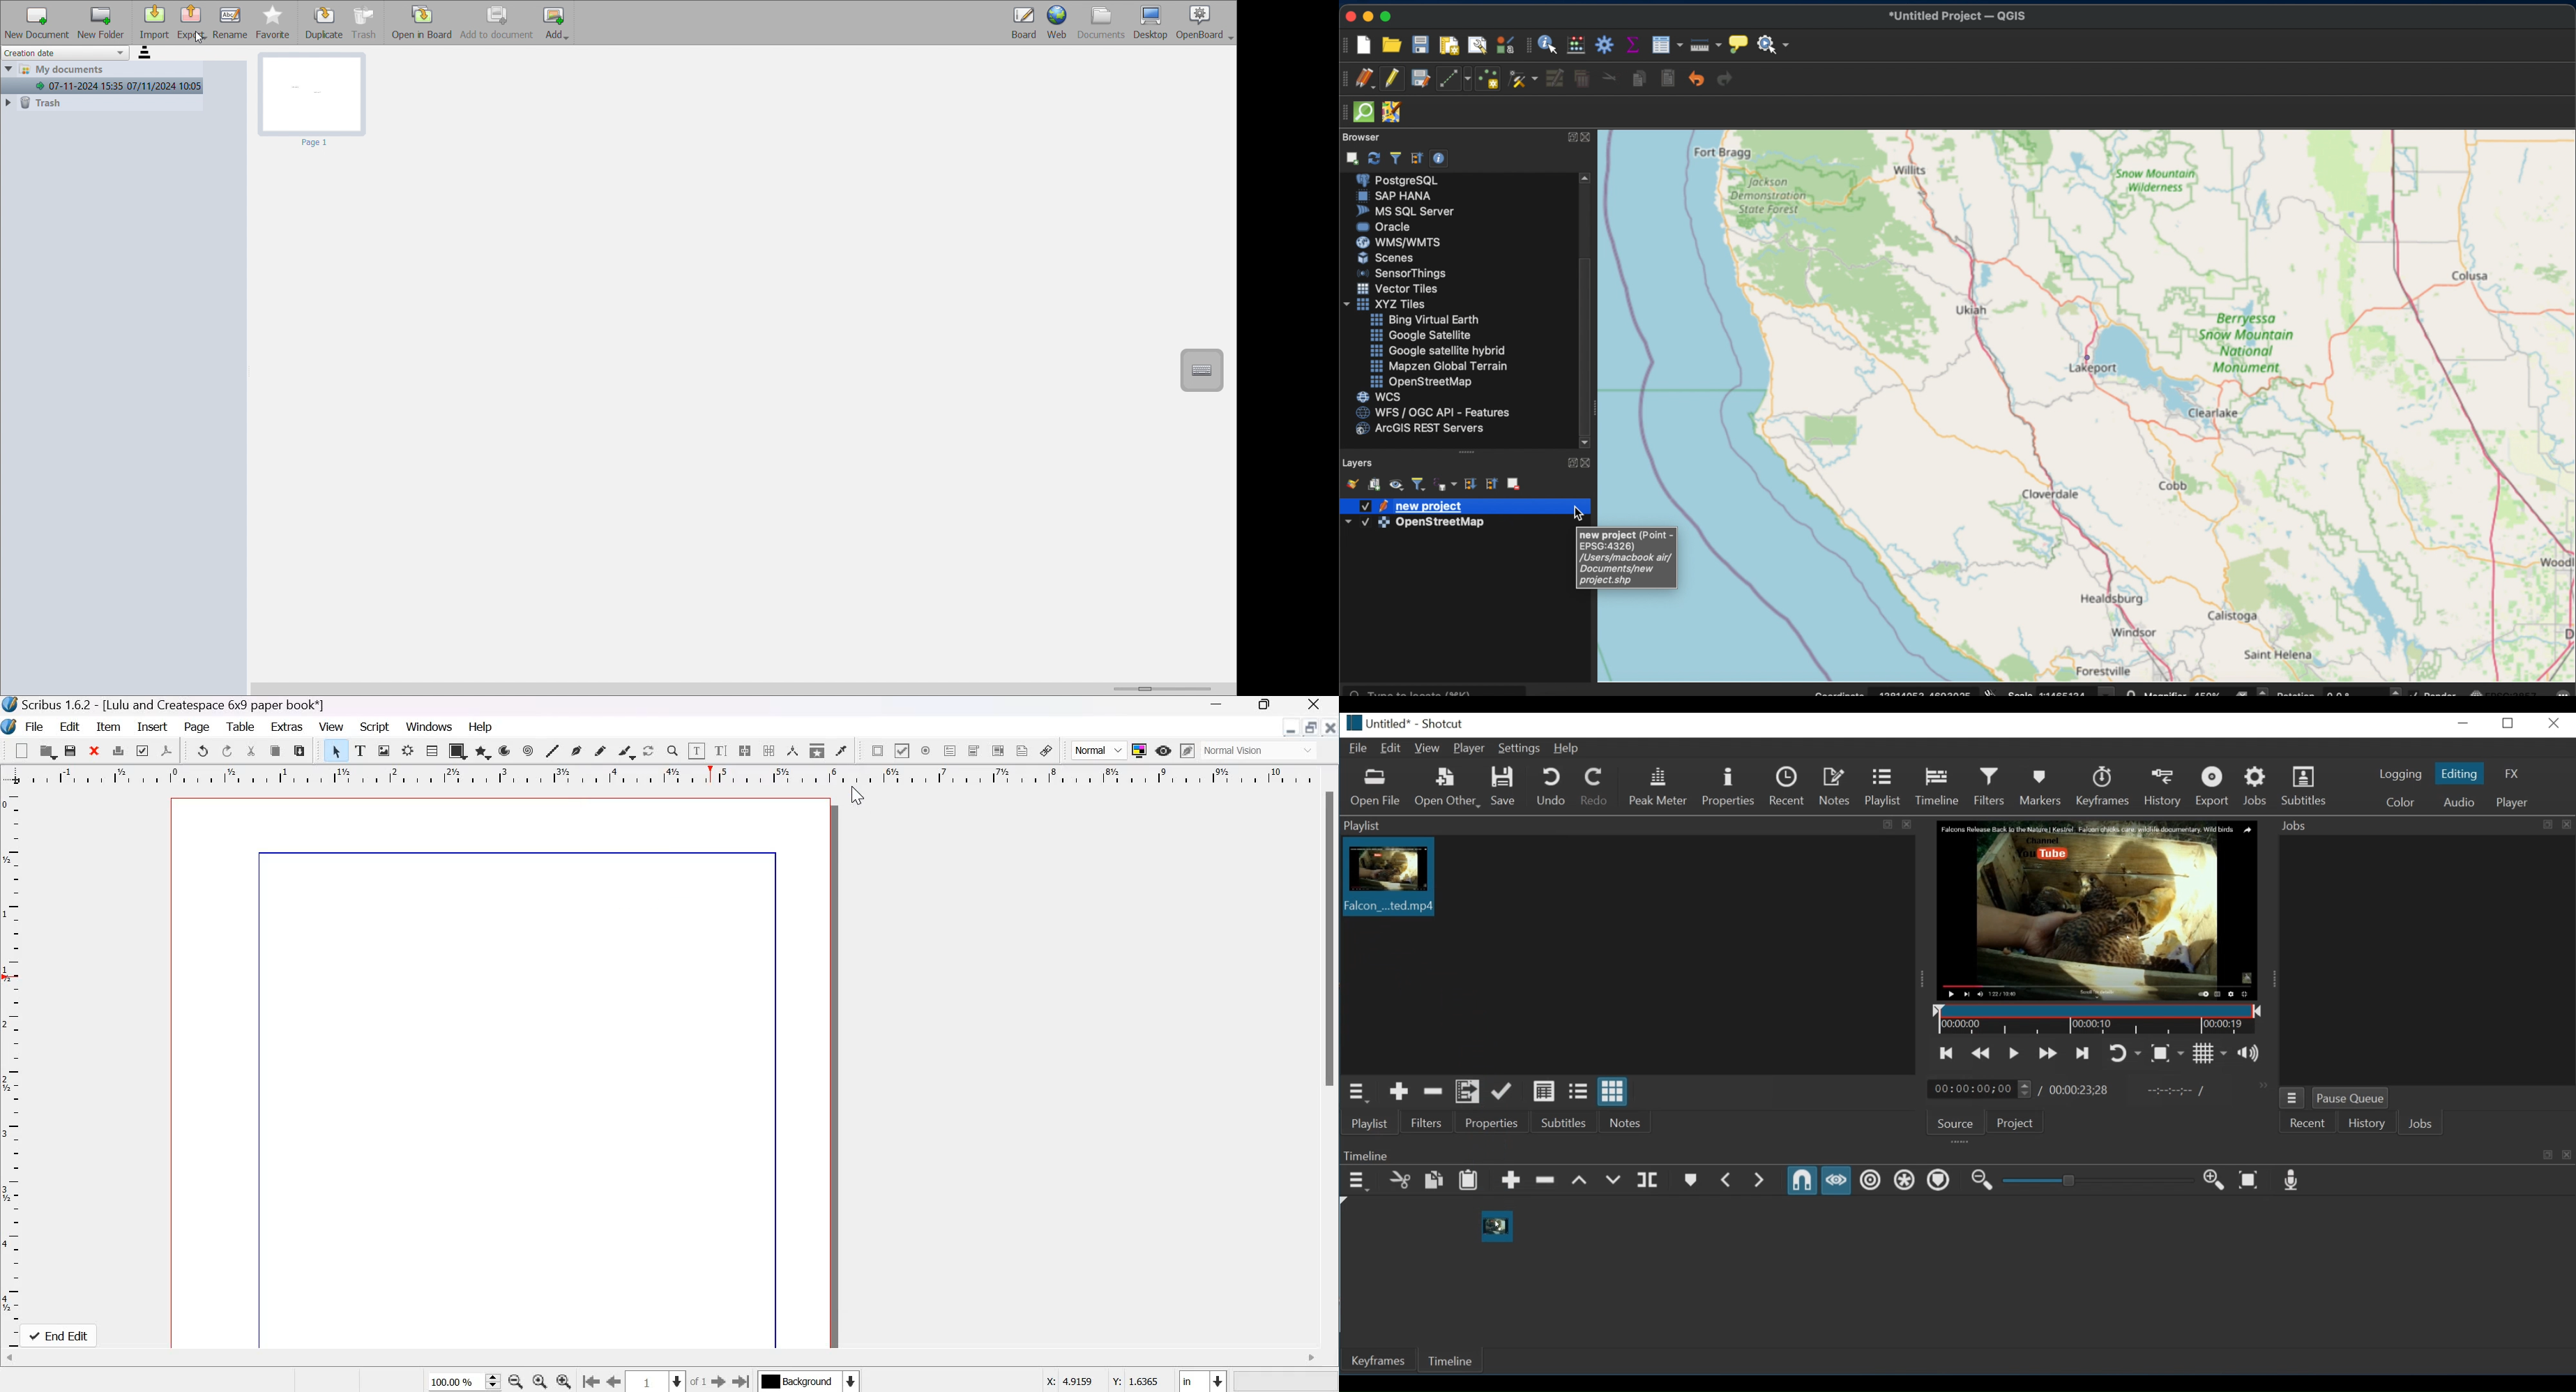 This screenshot has width=2576, height=1400. Describe the element at coordinates (1391, 112) in the screenshot. I see `JOSM remote` at that location.